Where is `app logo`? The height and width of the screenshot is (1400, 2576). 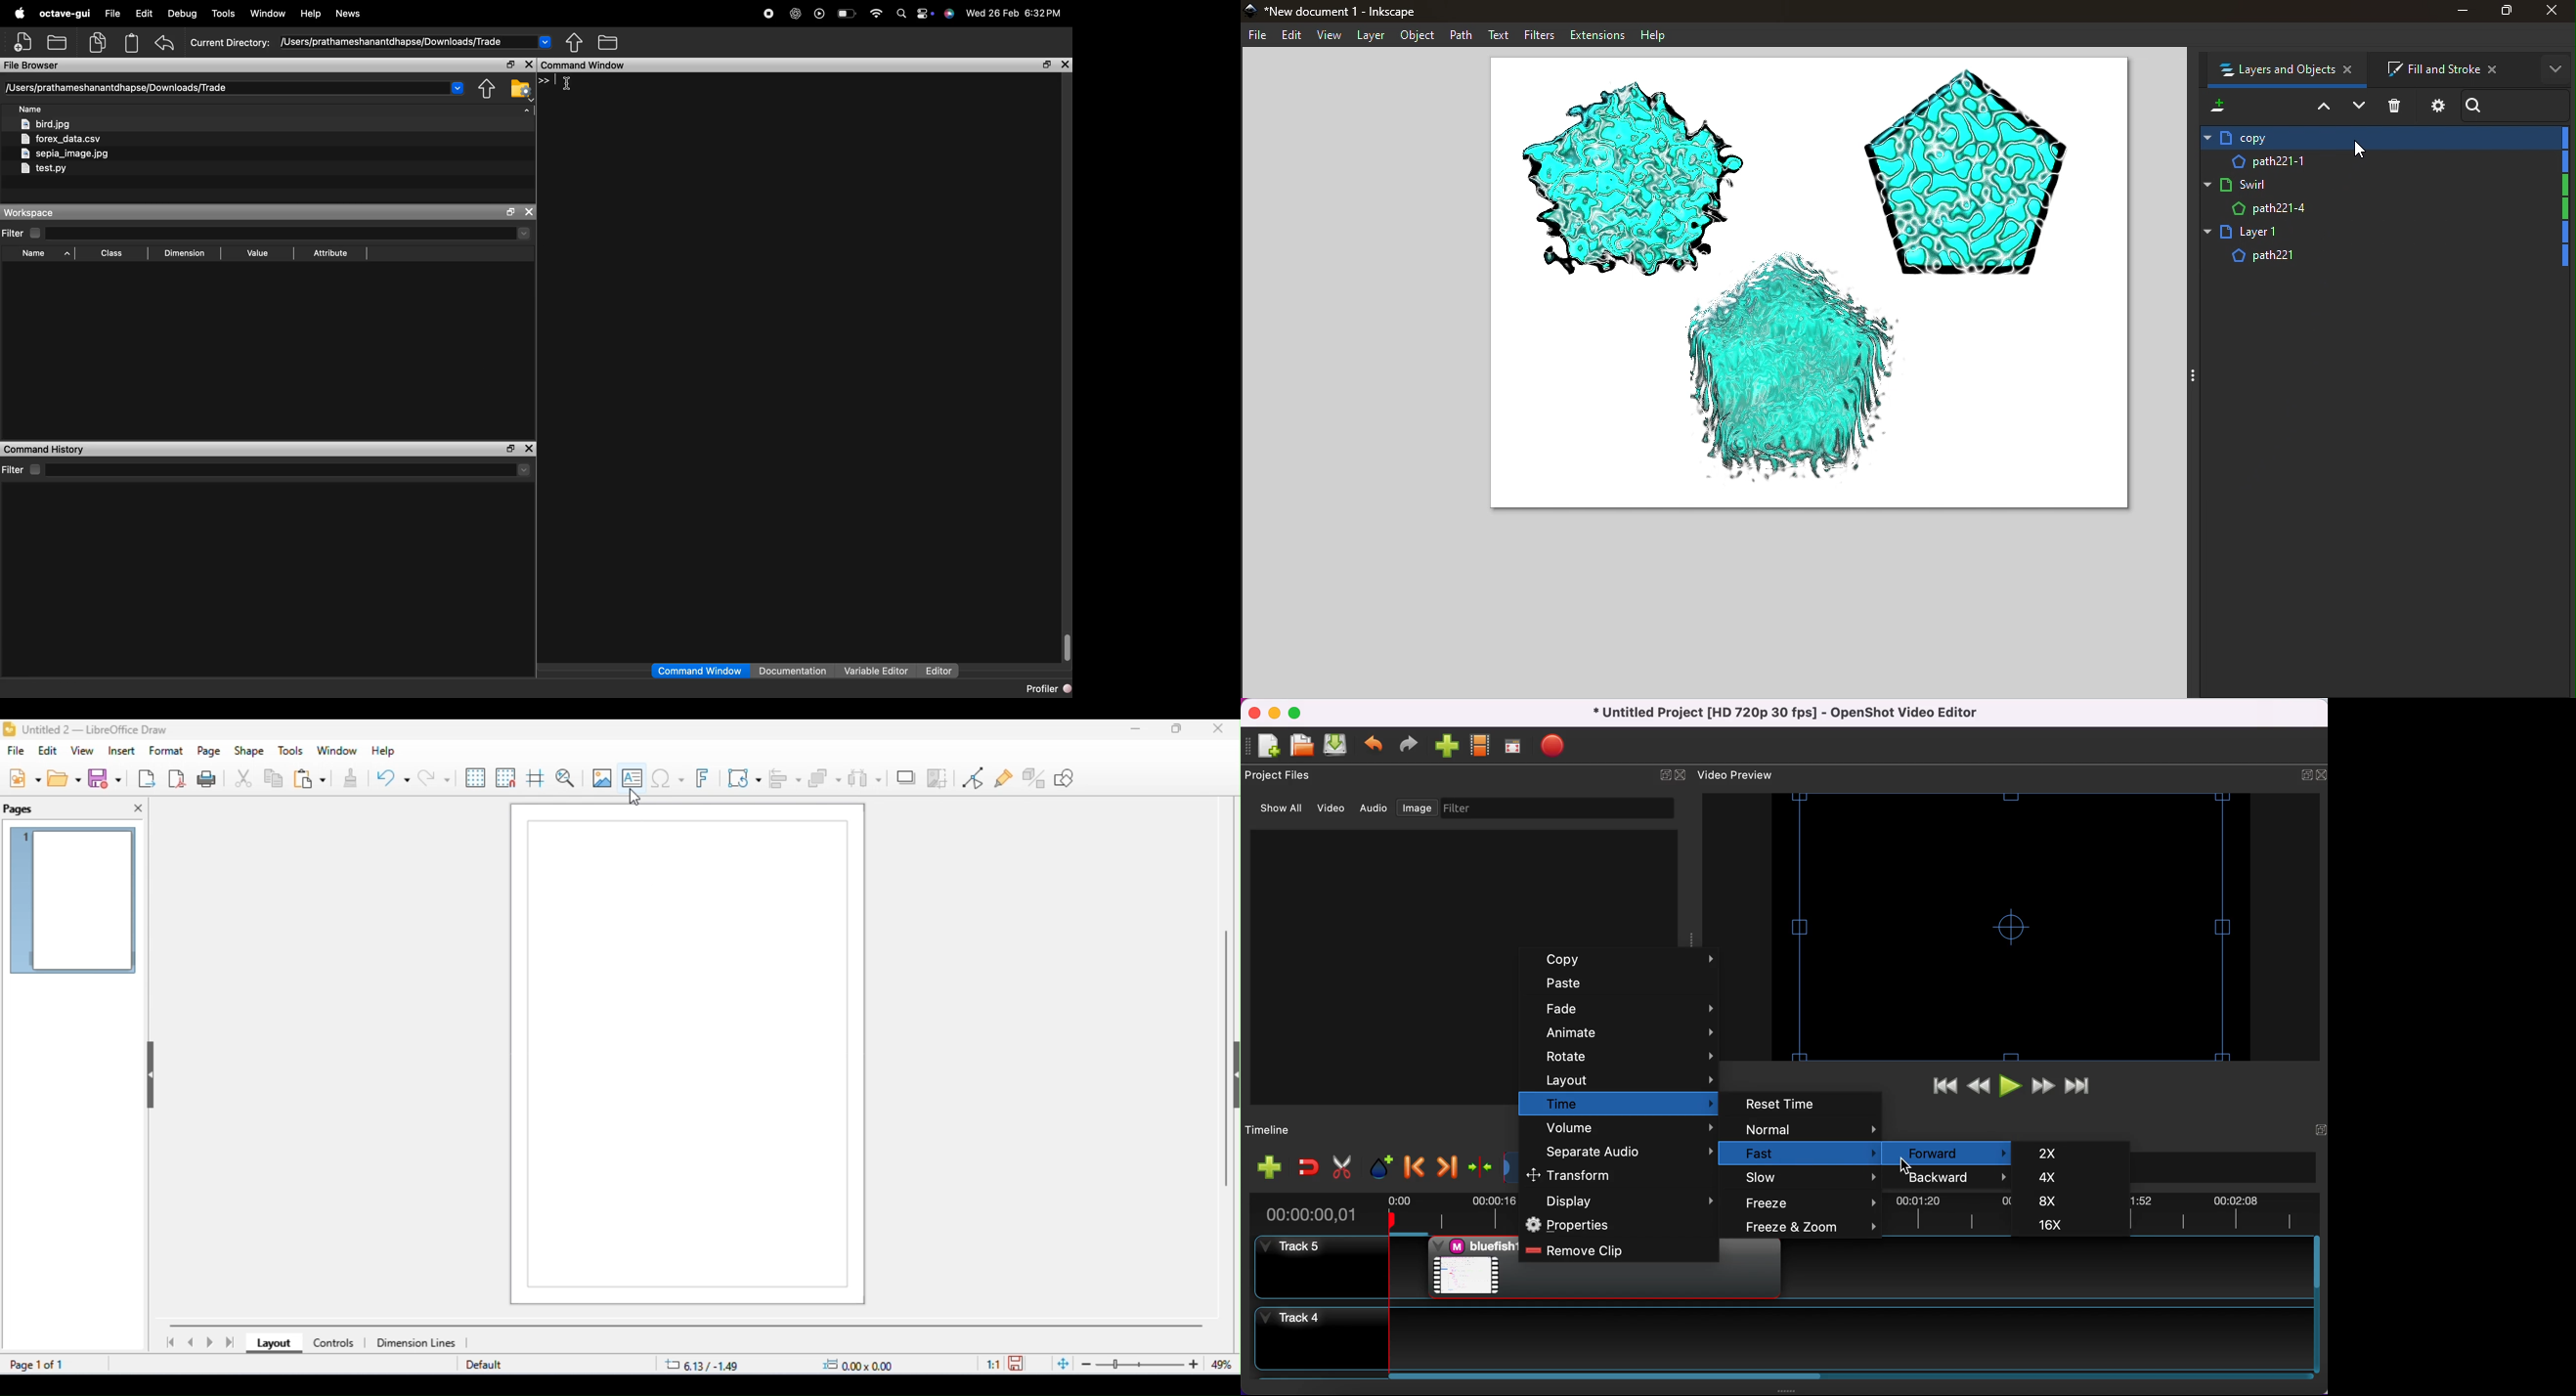
app logo is located at coordinates (1251, 11).